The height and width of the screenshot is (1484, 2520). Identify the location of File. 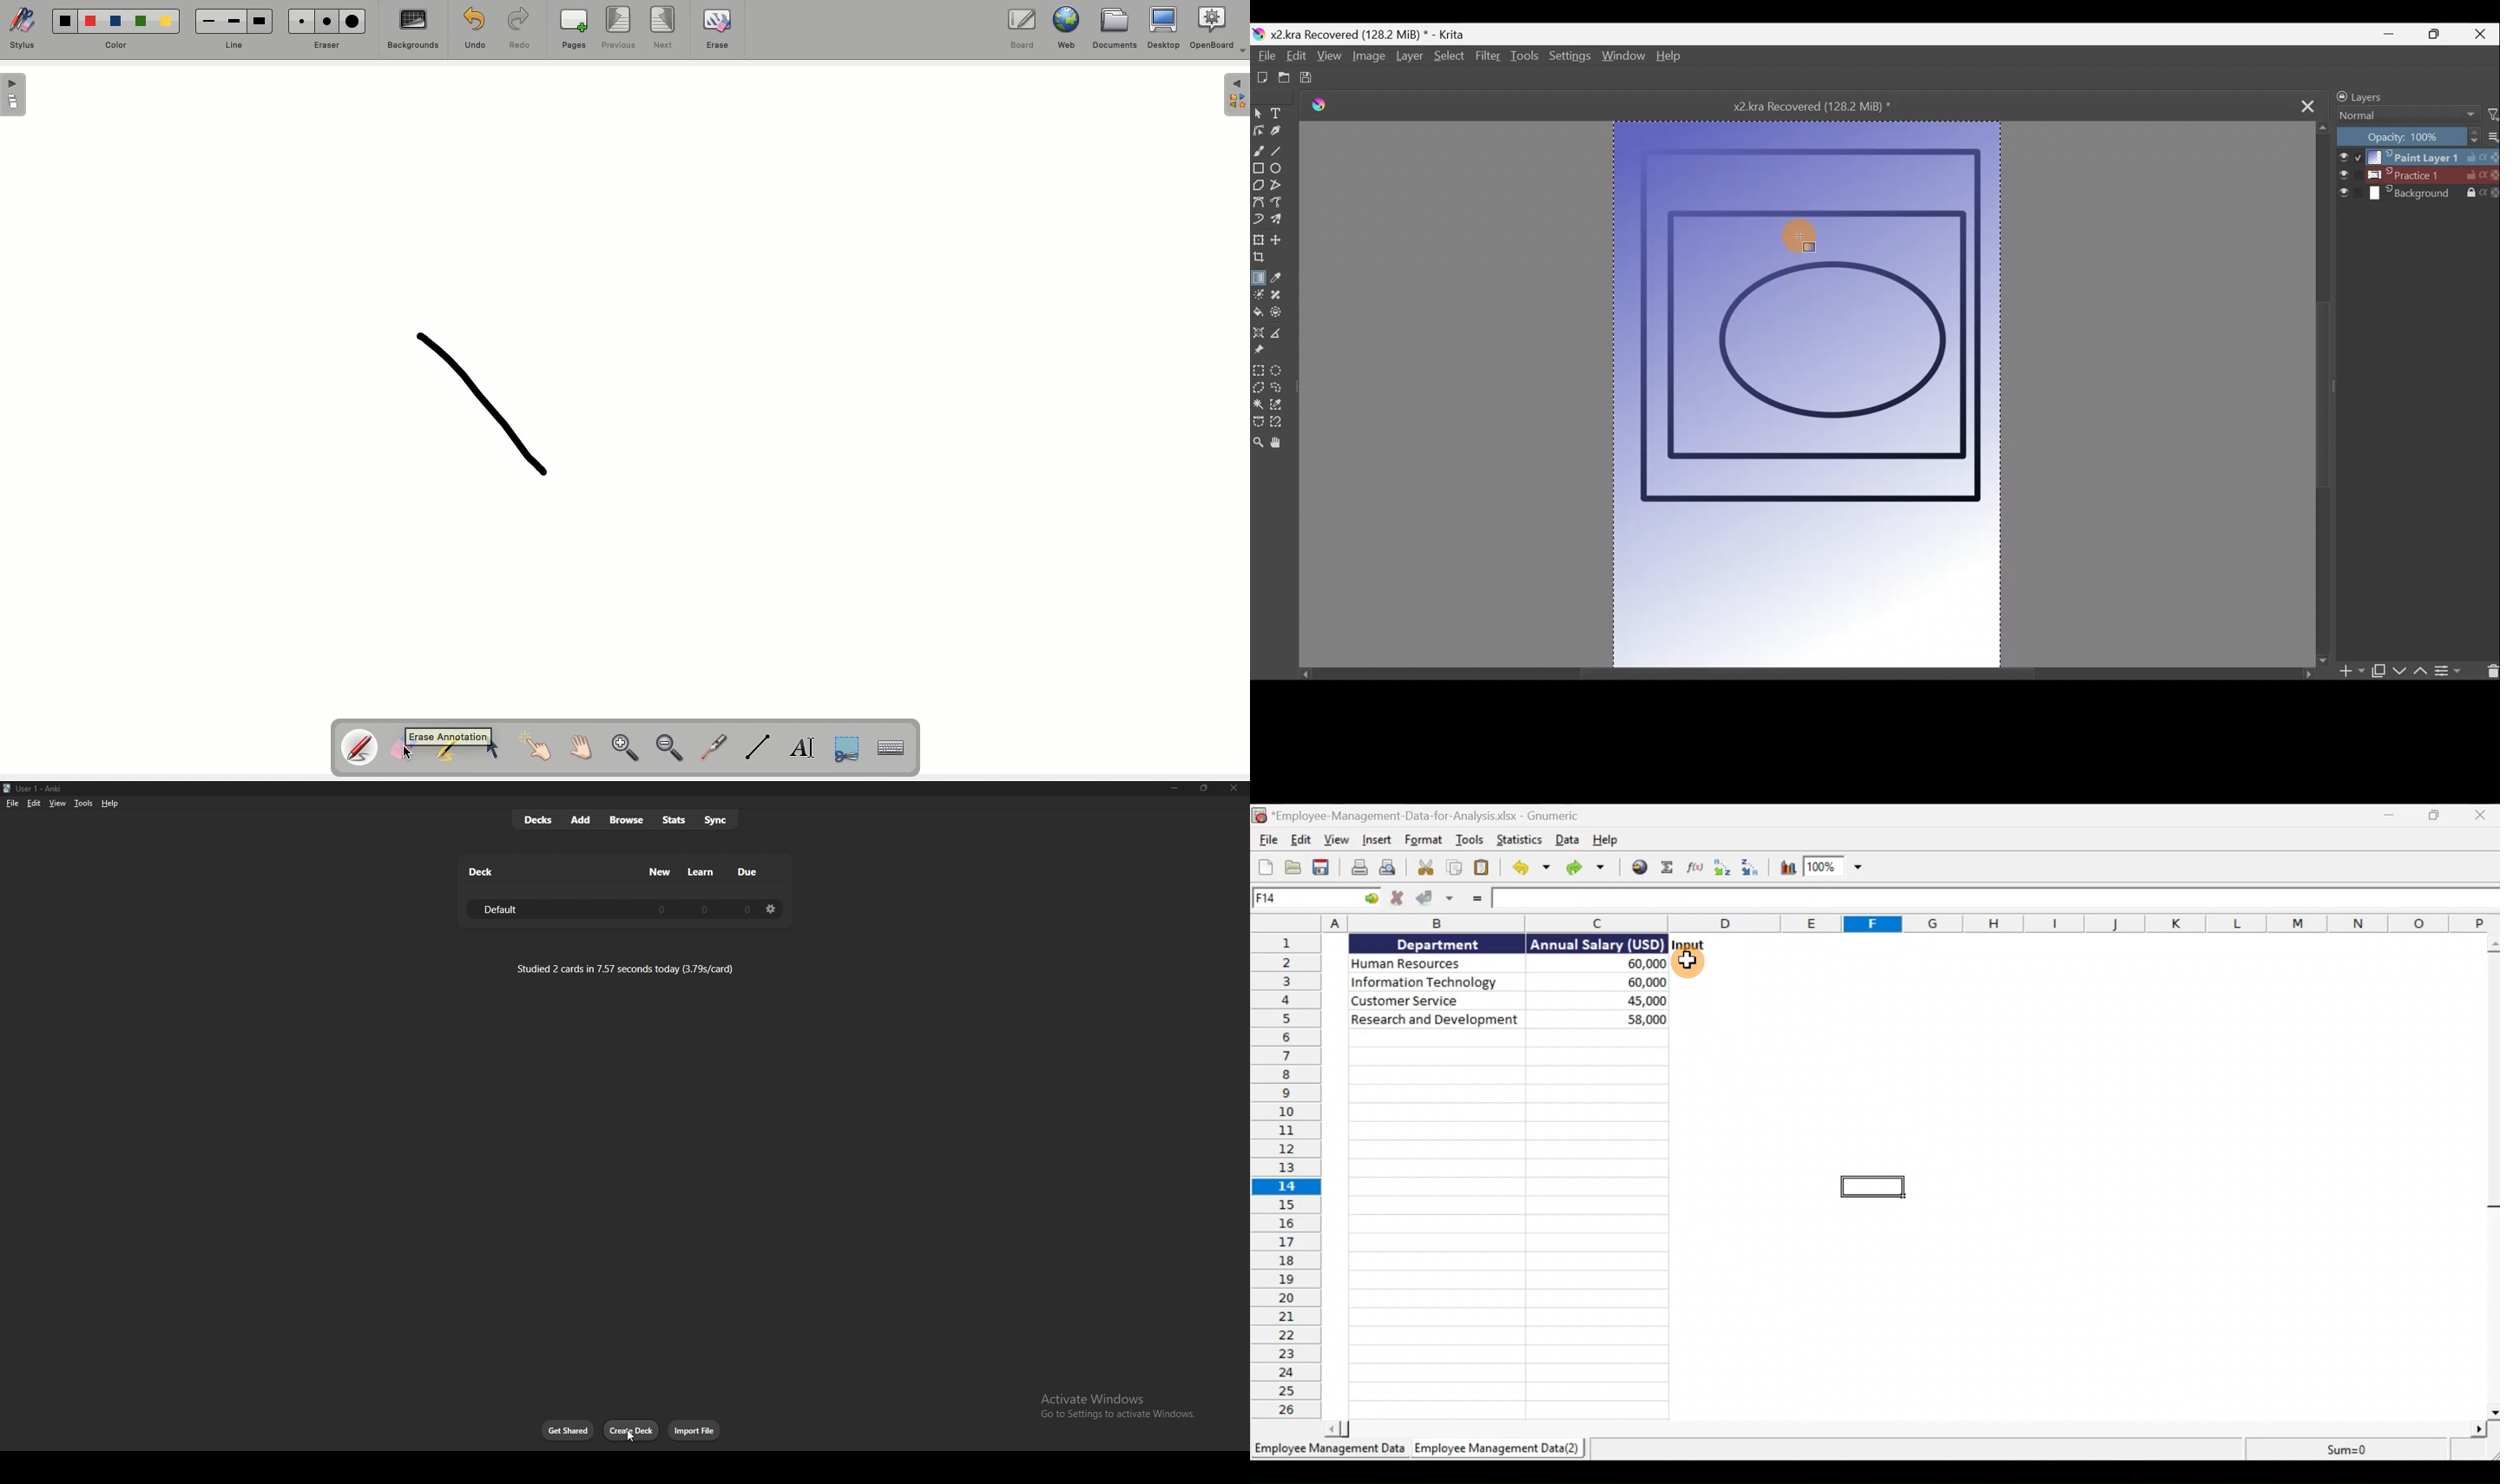
(1265, 57).